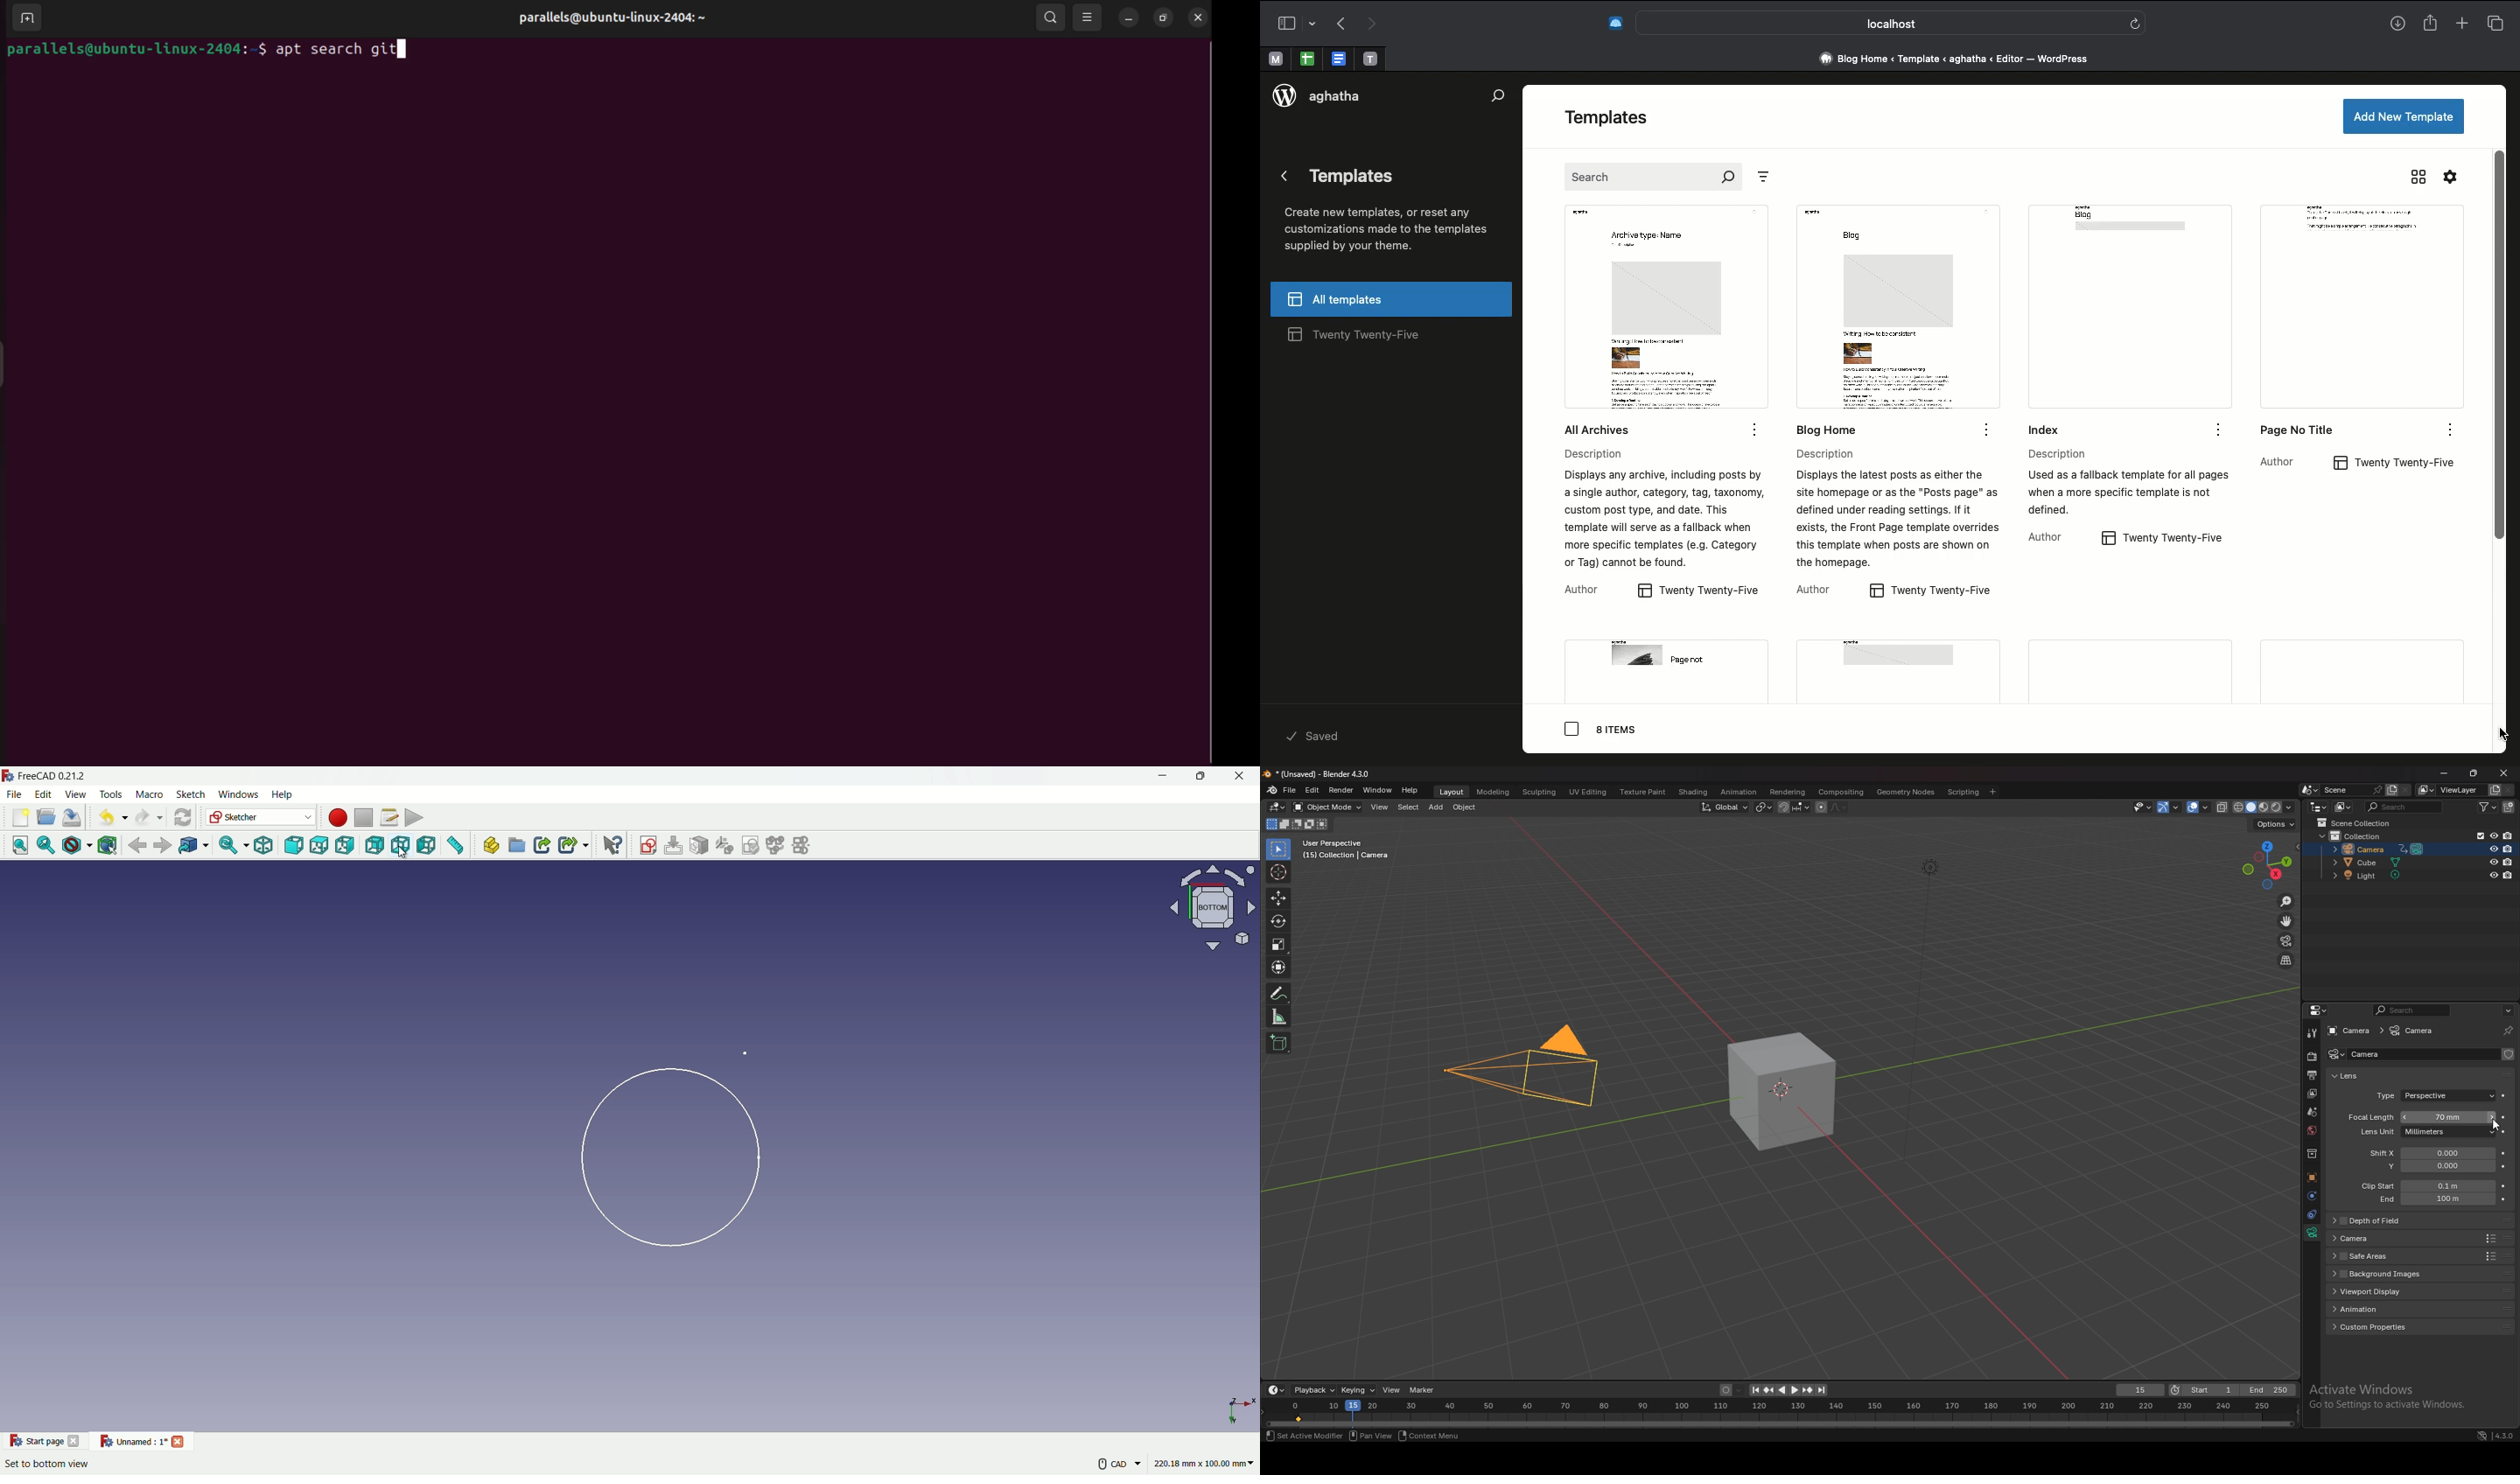 Image resolution: width=2520 pixels, height=1484 pixels. I want to click on selector, so click(1278, 850).